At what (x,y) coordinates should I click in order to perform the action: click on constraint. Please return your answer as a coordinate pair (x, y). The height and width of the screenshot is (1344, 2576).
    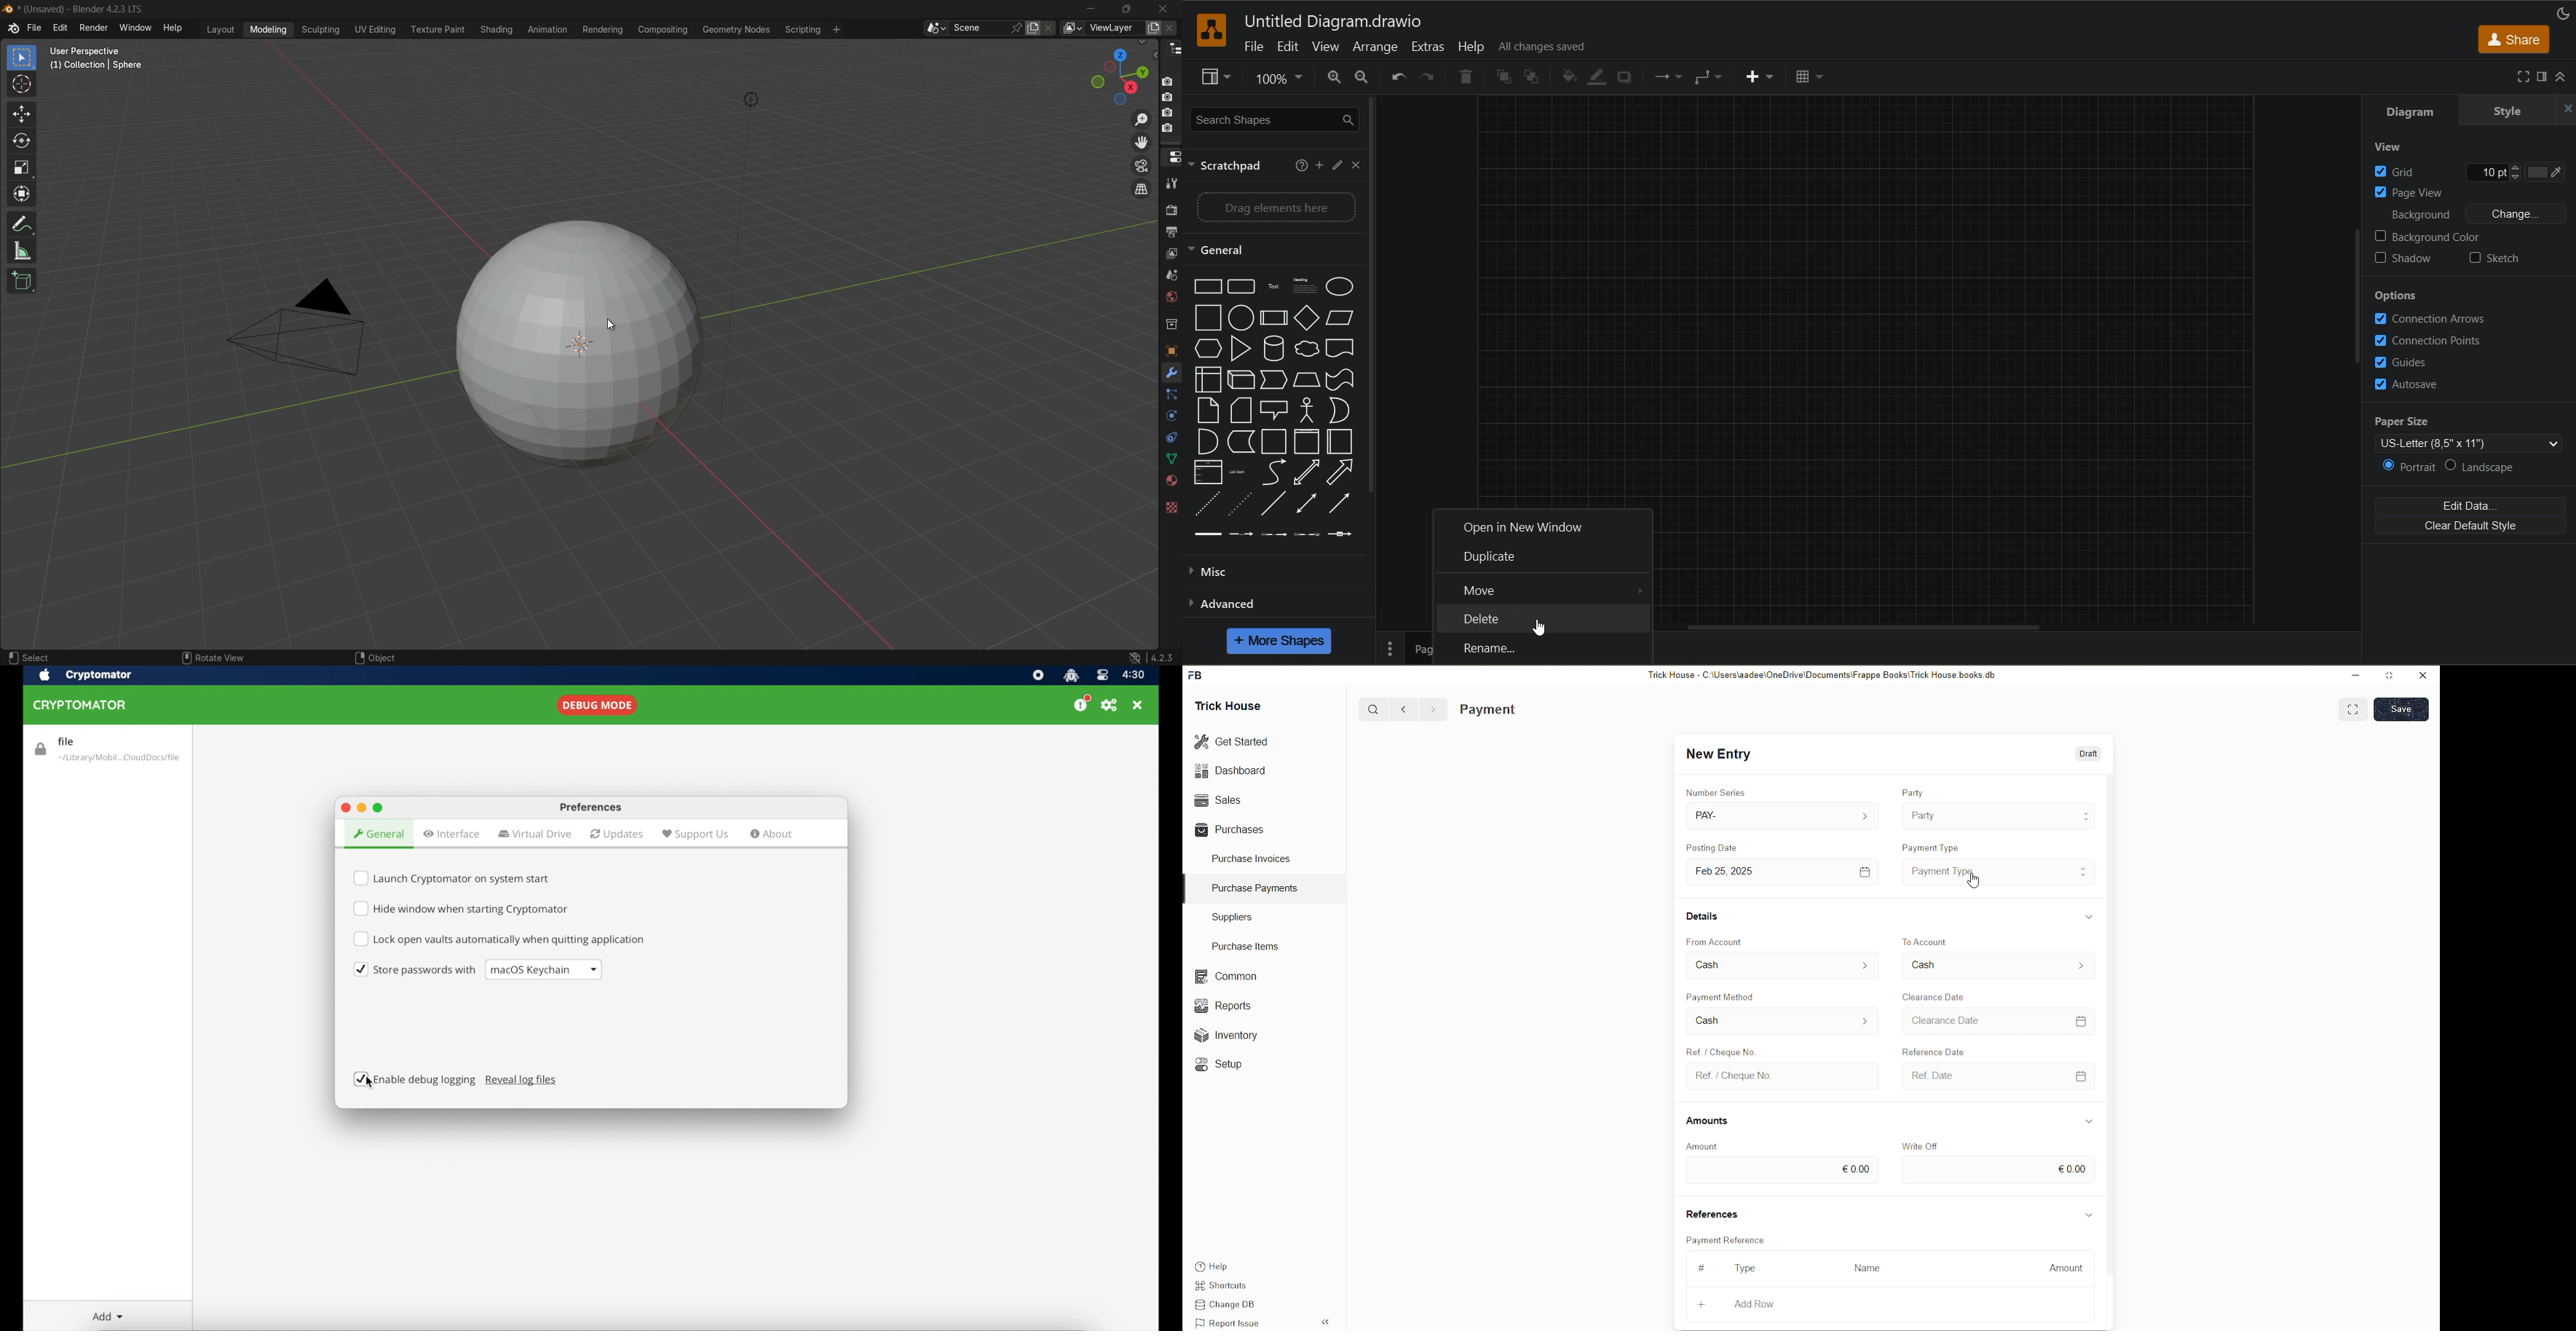
    Looking at the image, I should click on (1171, 437).